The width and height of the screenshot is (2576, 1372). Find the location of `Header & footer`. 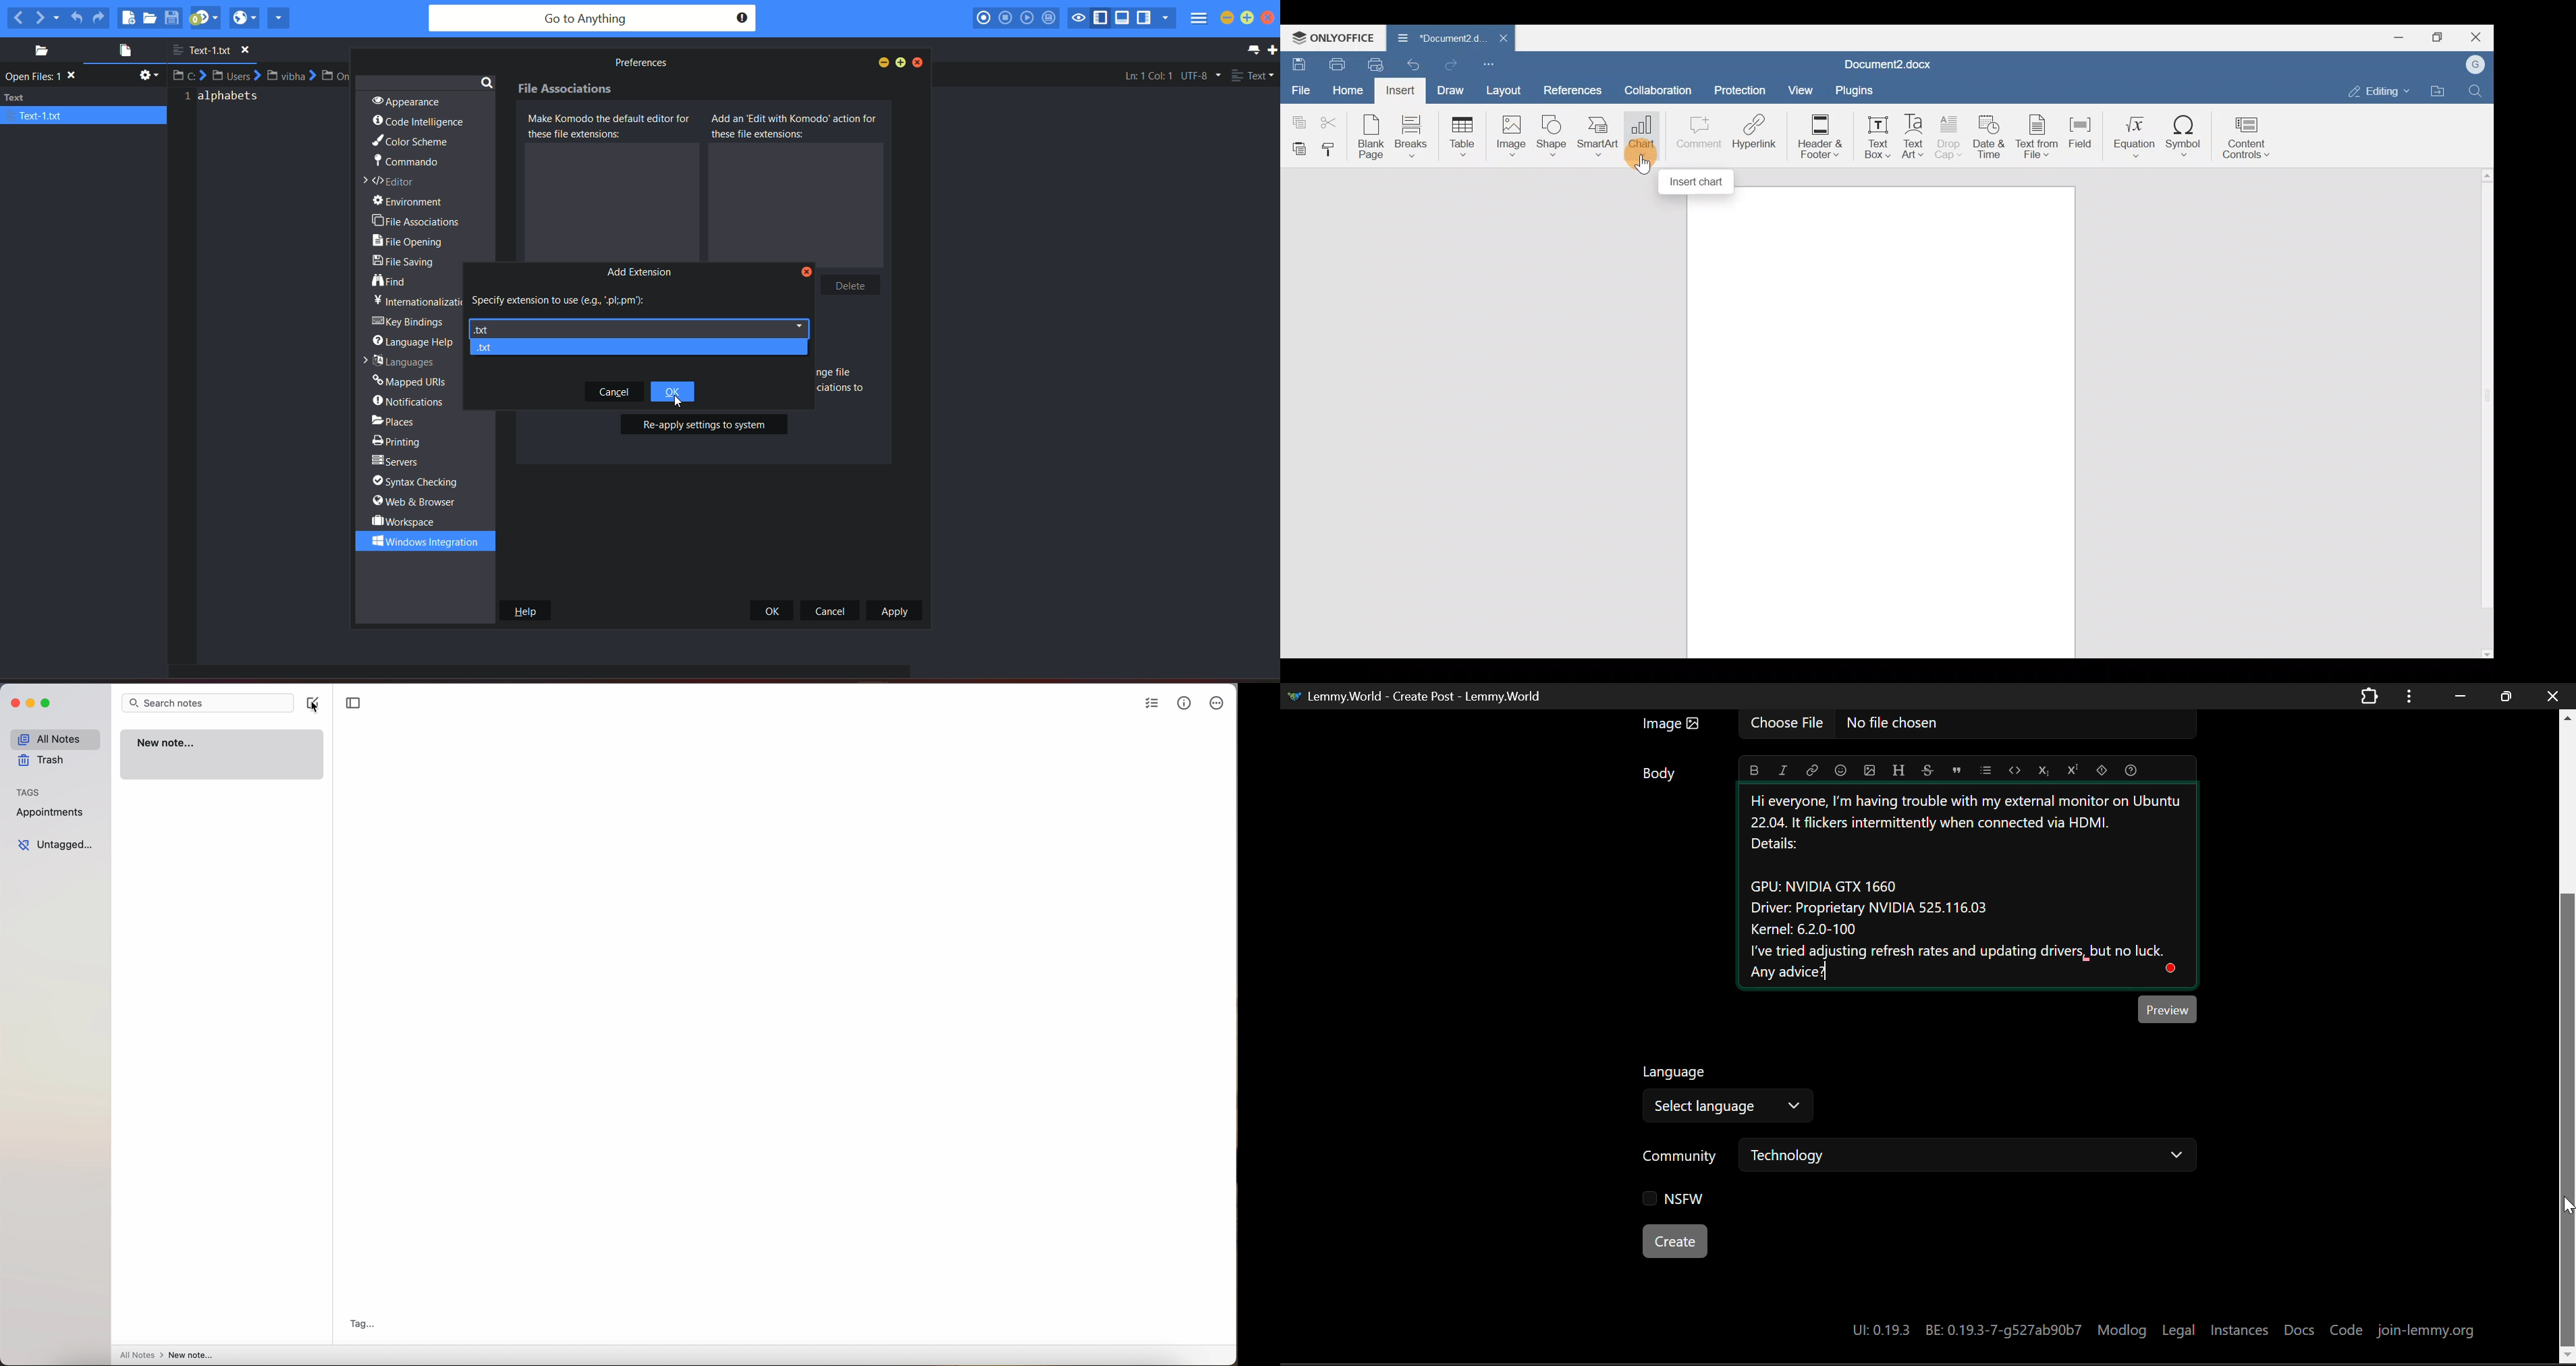

Header & footer is located at coordinates (1820, 135).